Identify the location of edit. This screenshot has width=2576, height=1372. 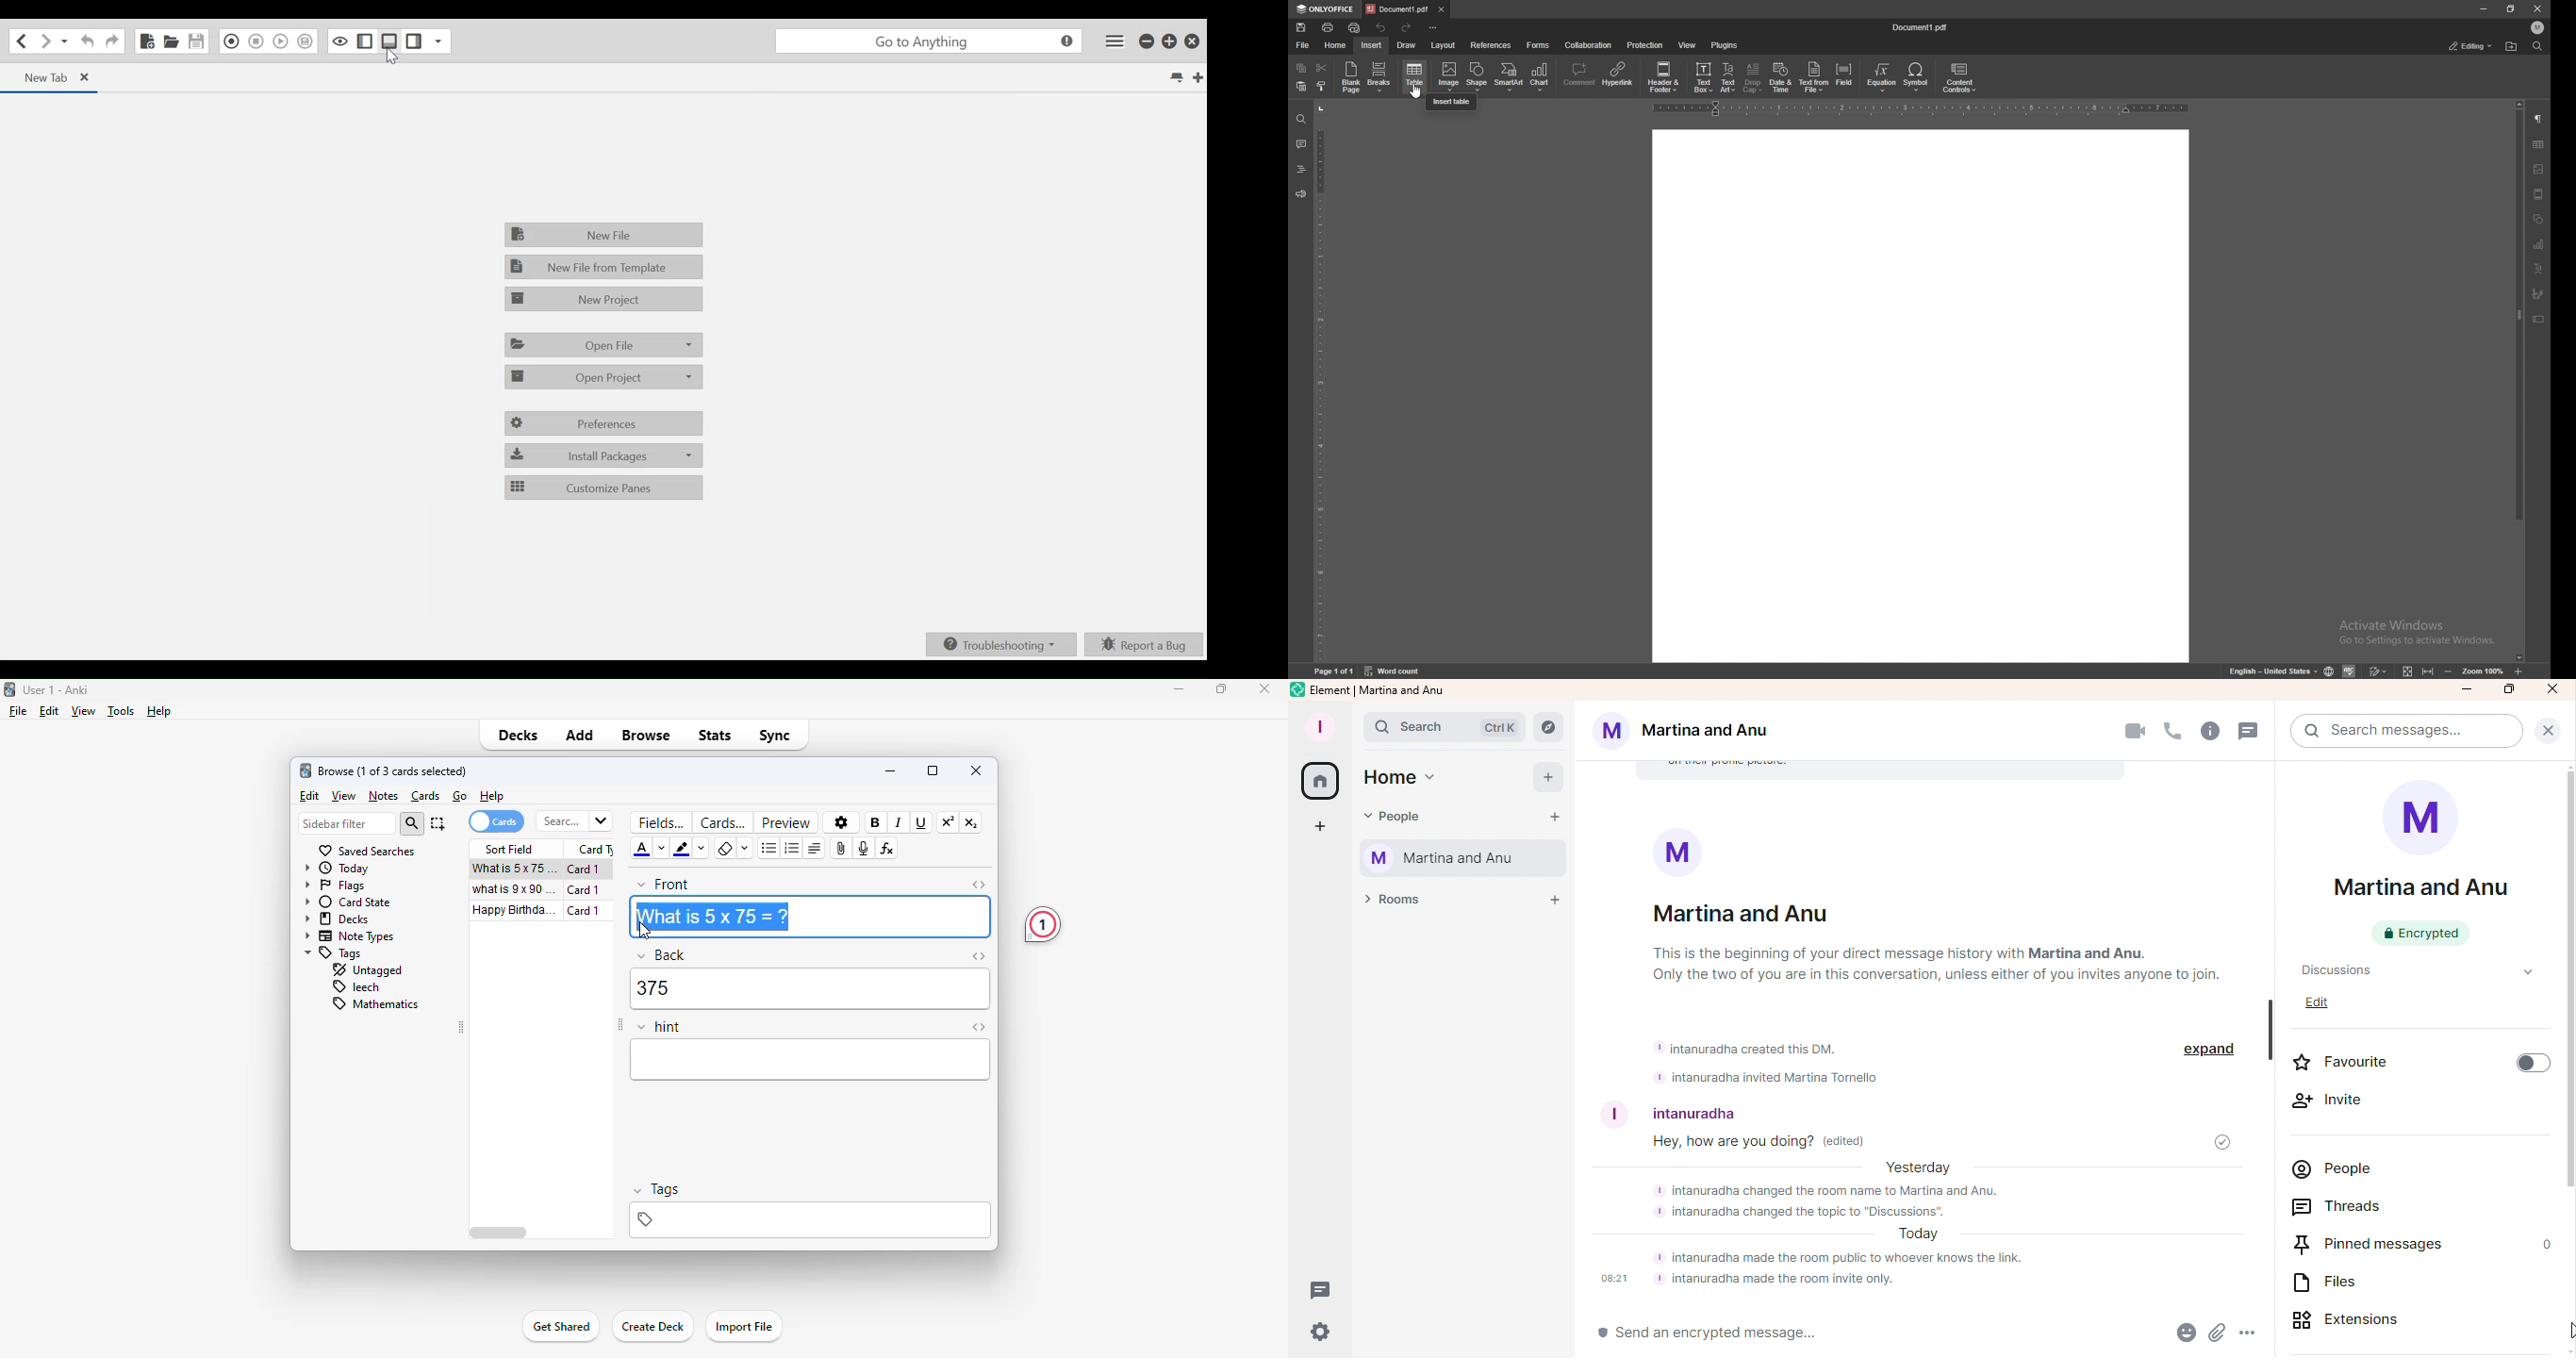
(309, 795).